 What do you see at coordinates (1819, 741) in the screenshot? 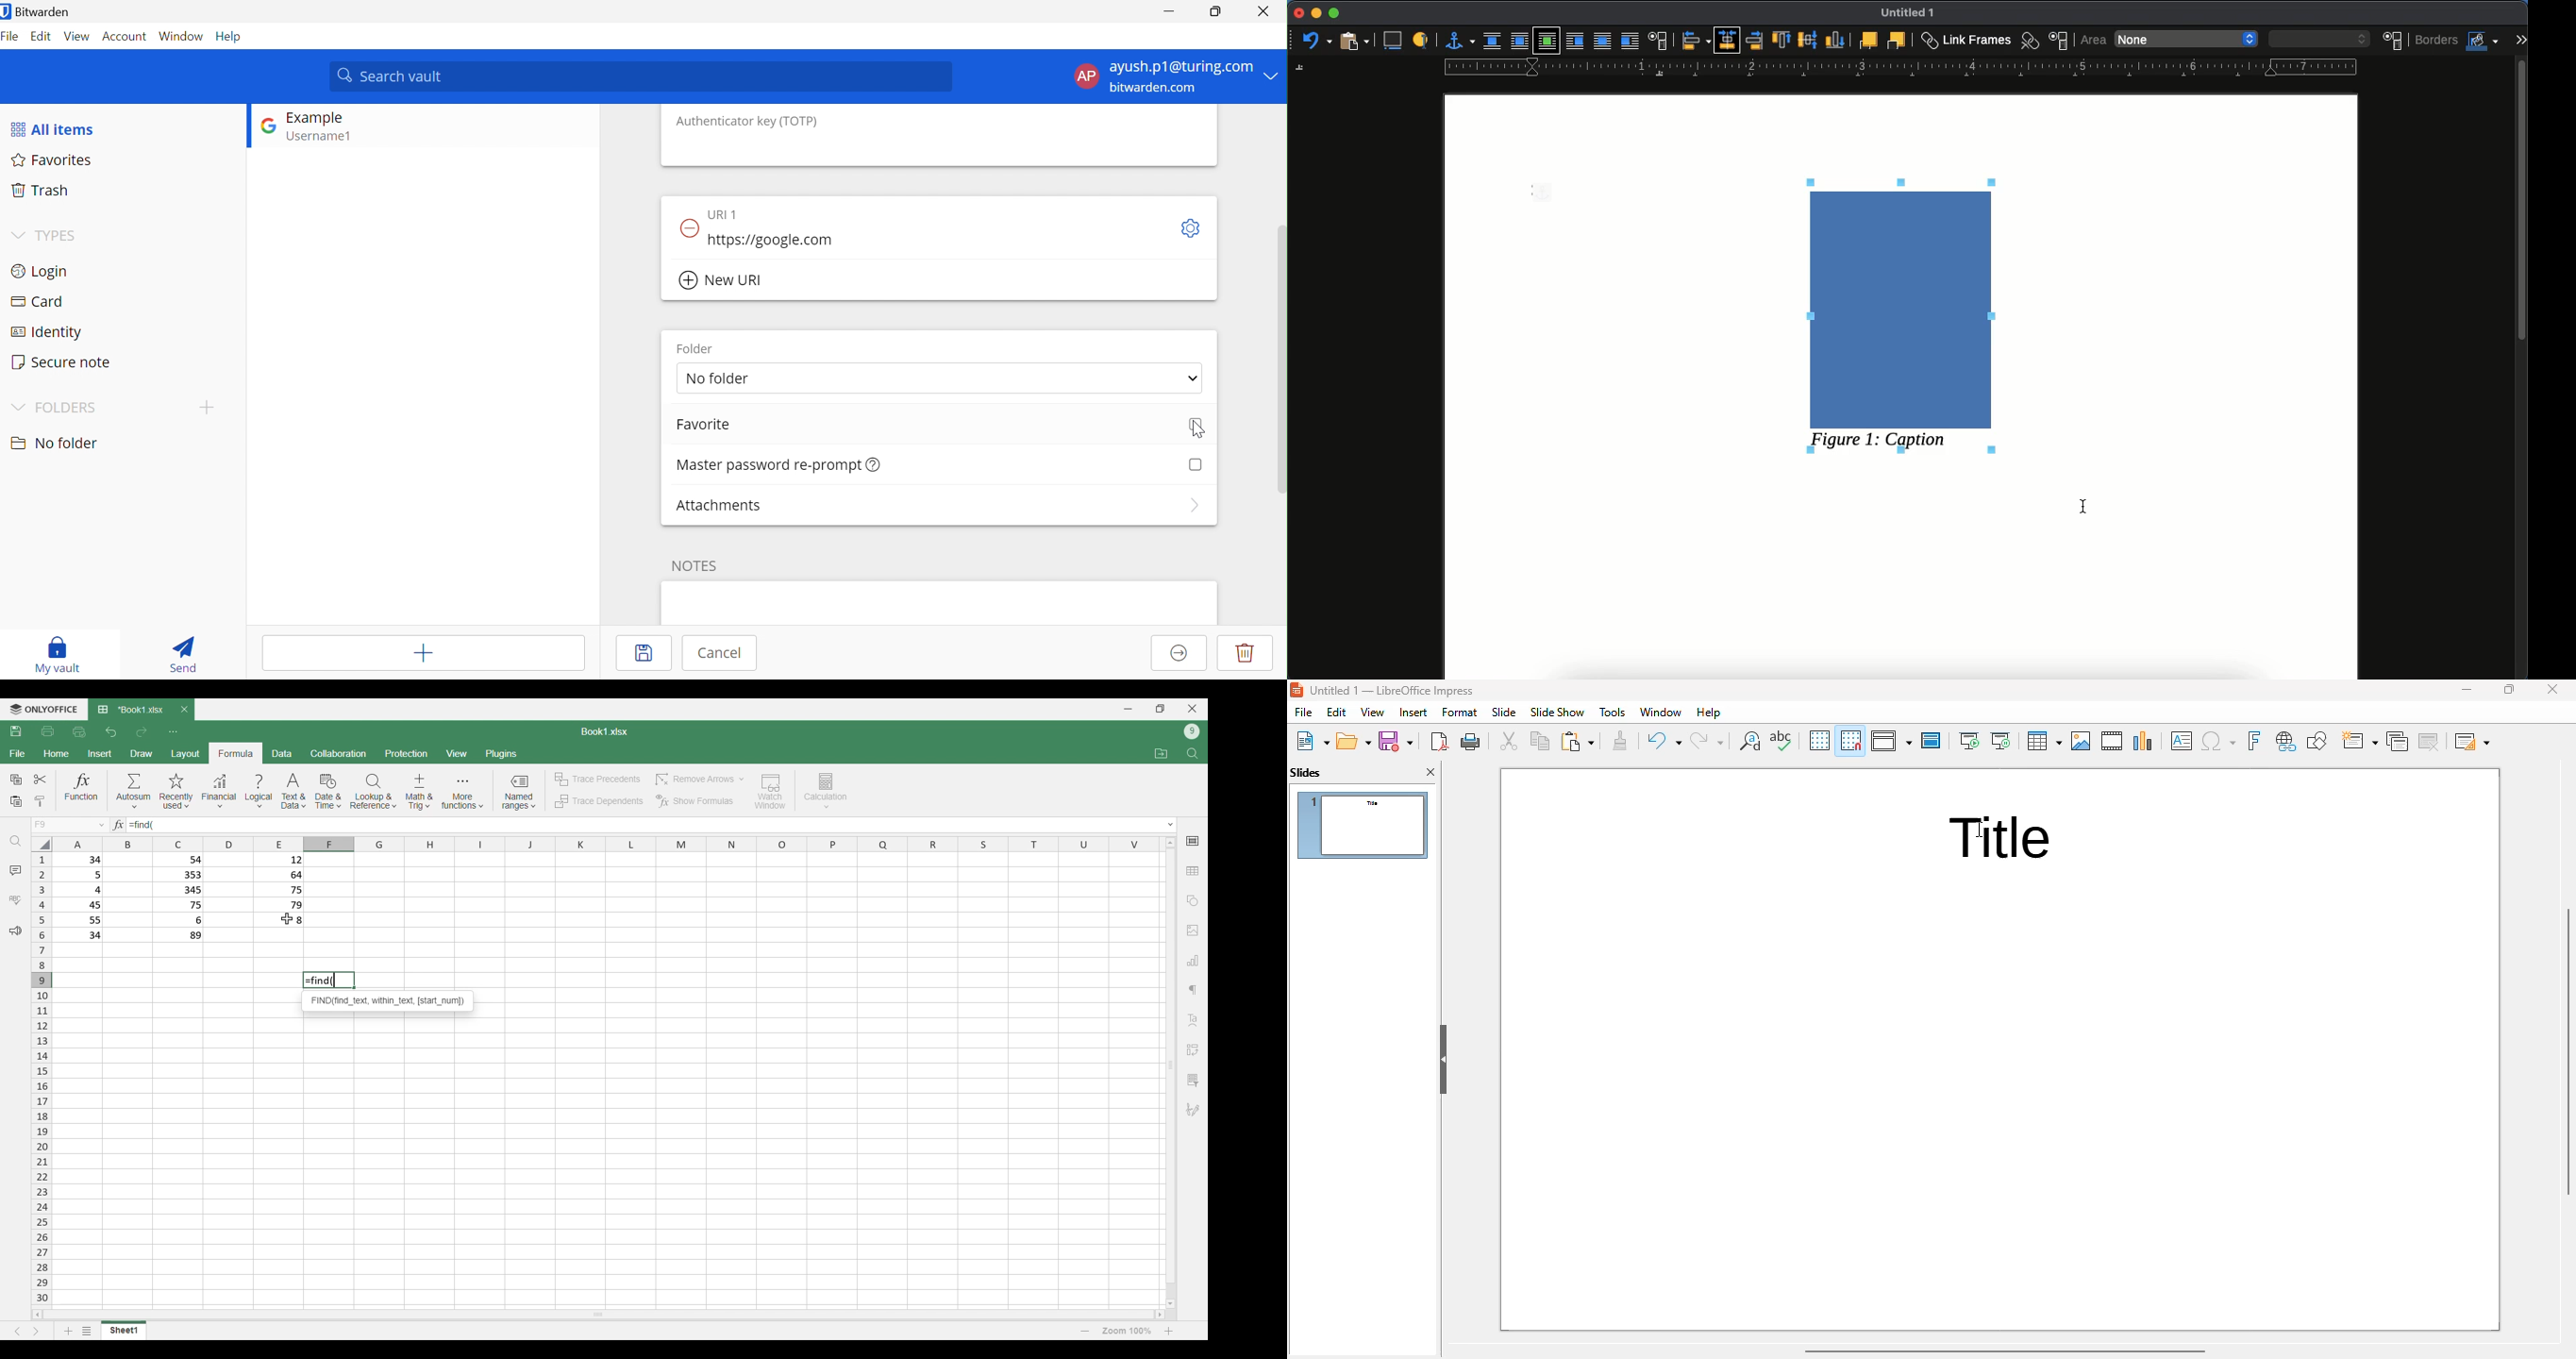
I see `display grid` at bounding box center [1819, 741].